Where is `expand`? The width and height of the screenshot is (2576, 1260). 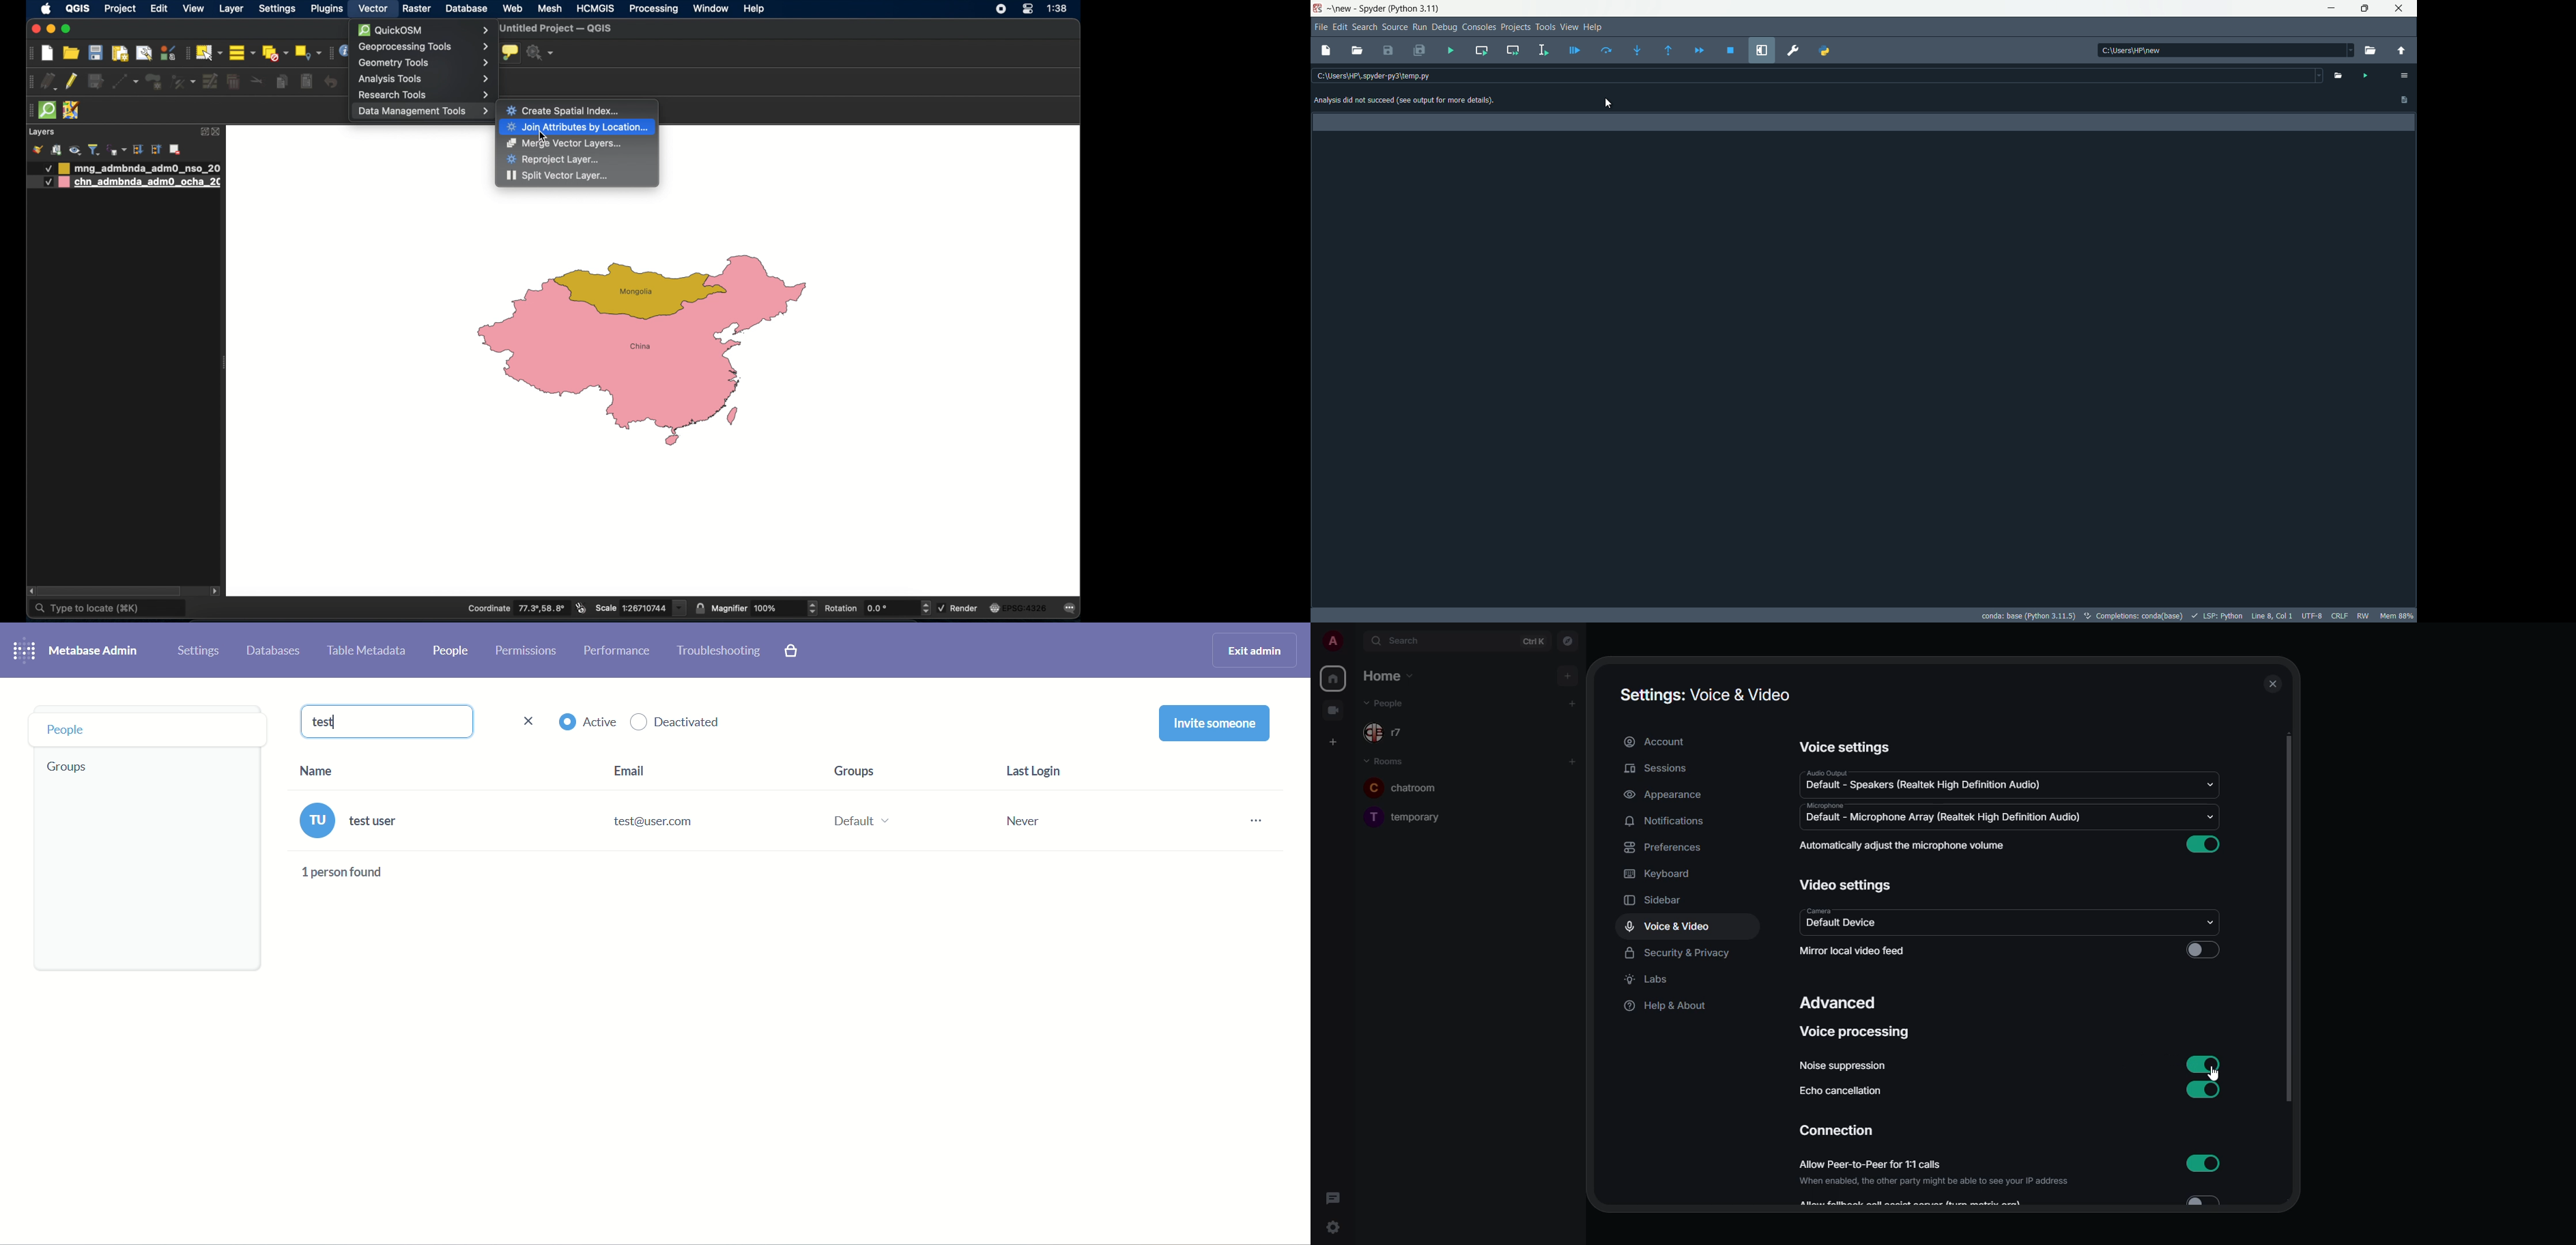
expand is located at coordinates (138, 149).